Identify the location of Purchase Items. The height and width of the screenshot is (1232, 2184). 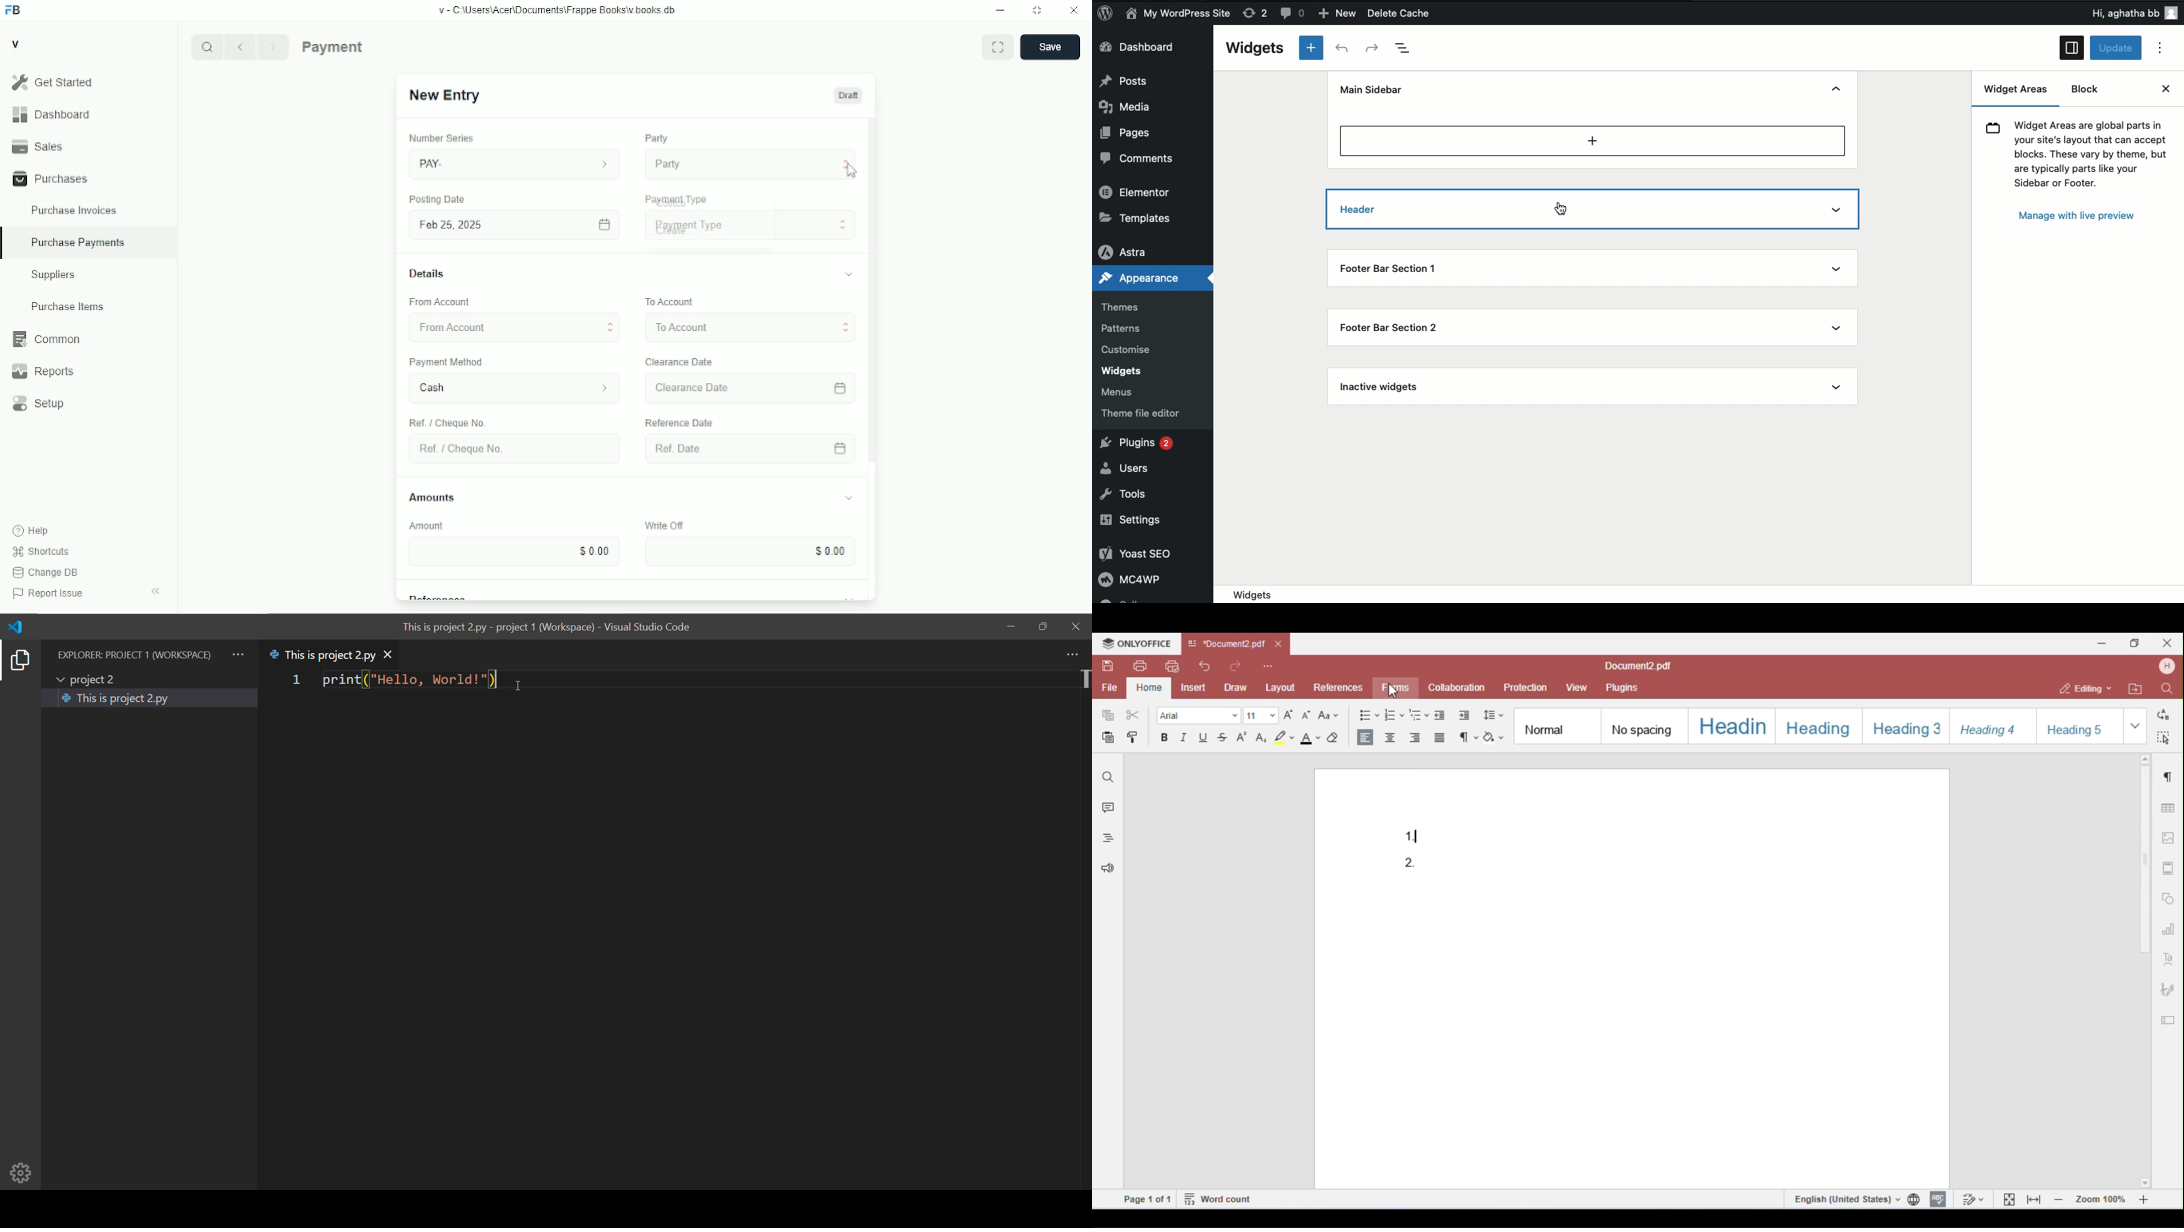
(88, 306).